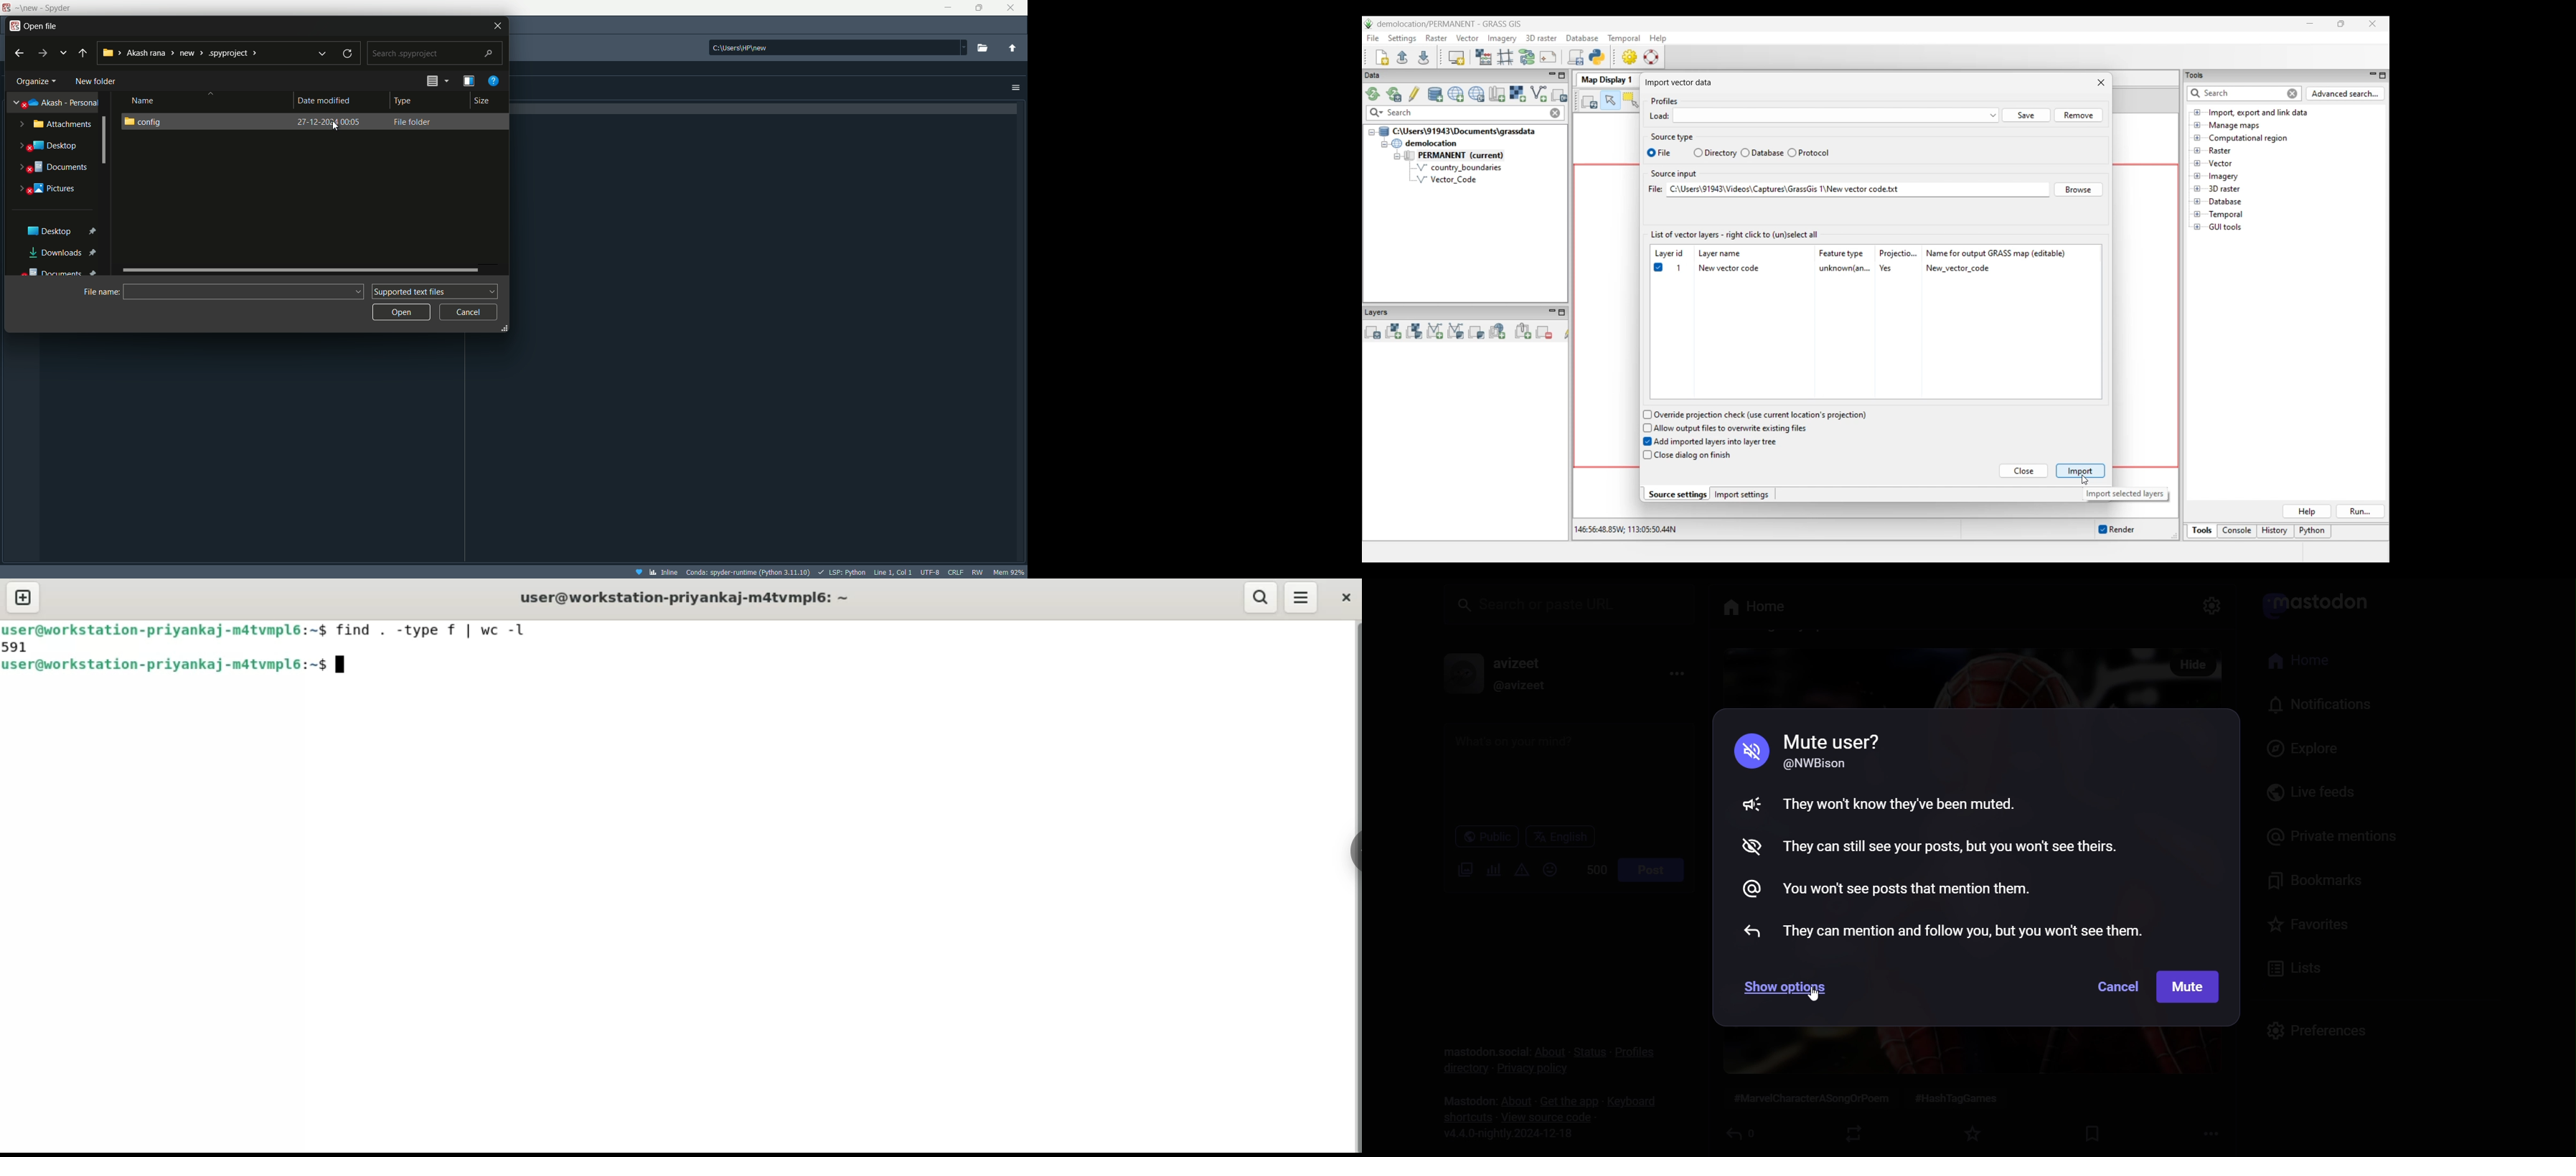 The image size is (2576, 1176). I want to click on file eol status, so click(956, 572).